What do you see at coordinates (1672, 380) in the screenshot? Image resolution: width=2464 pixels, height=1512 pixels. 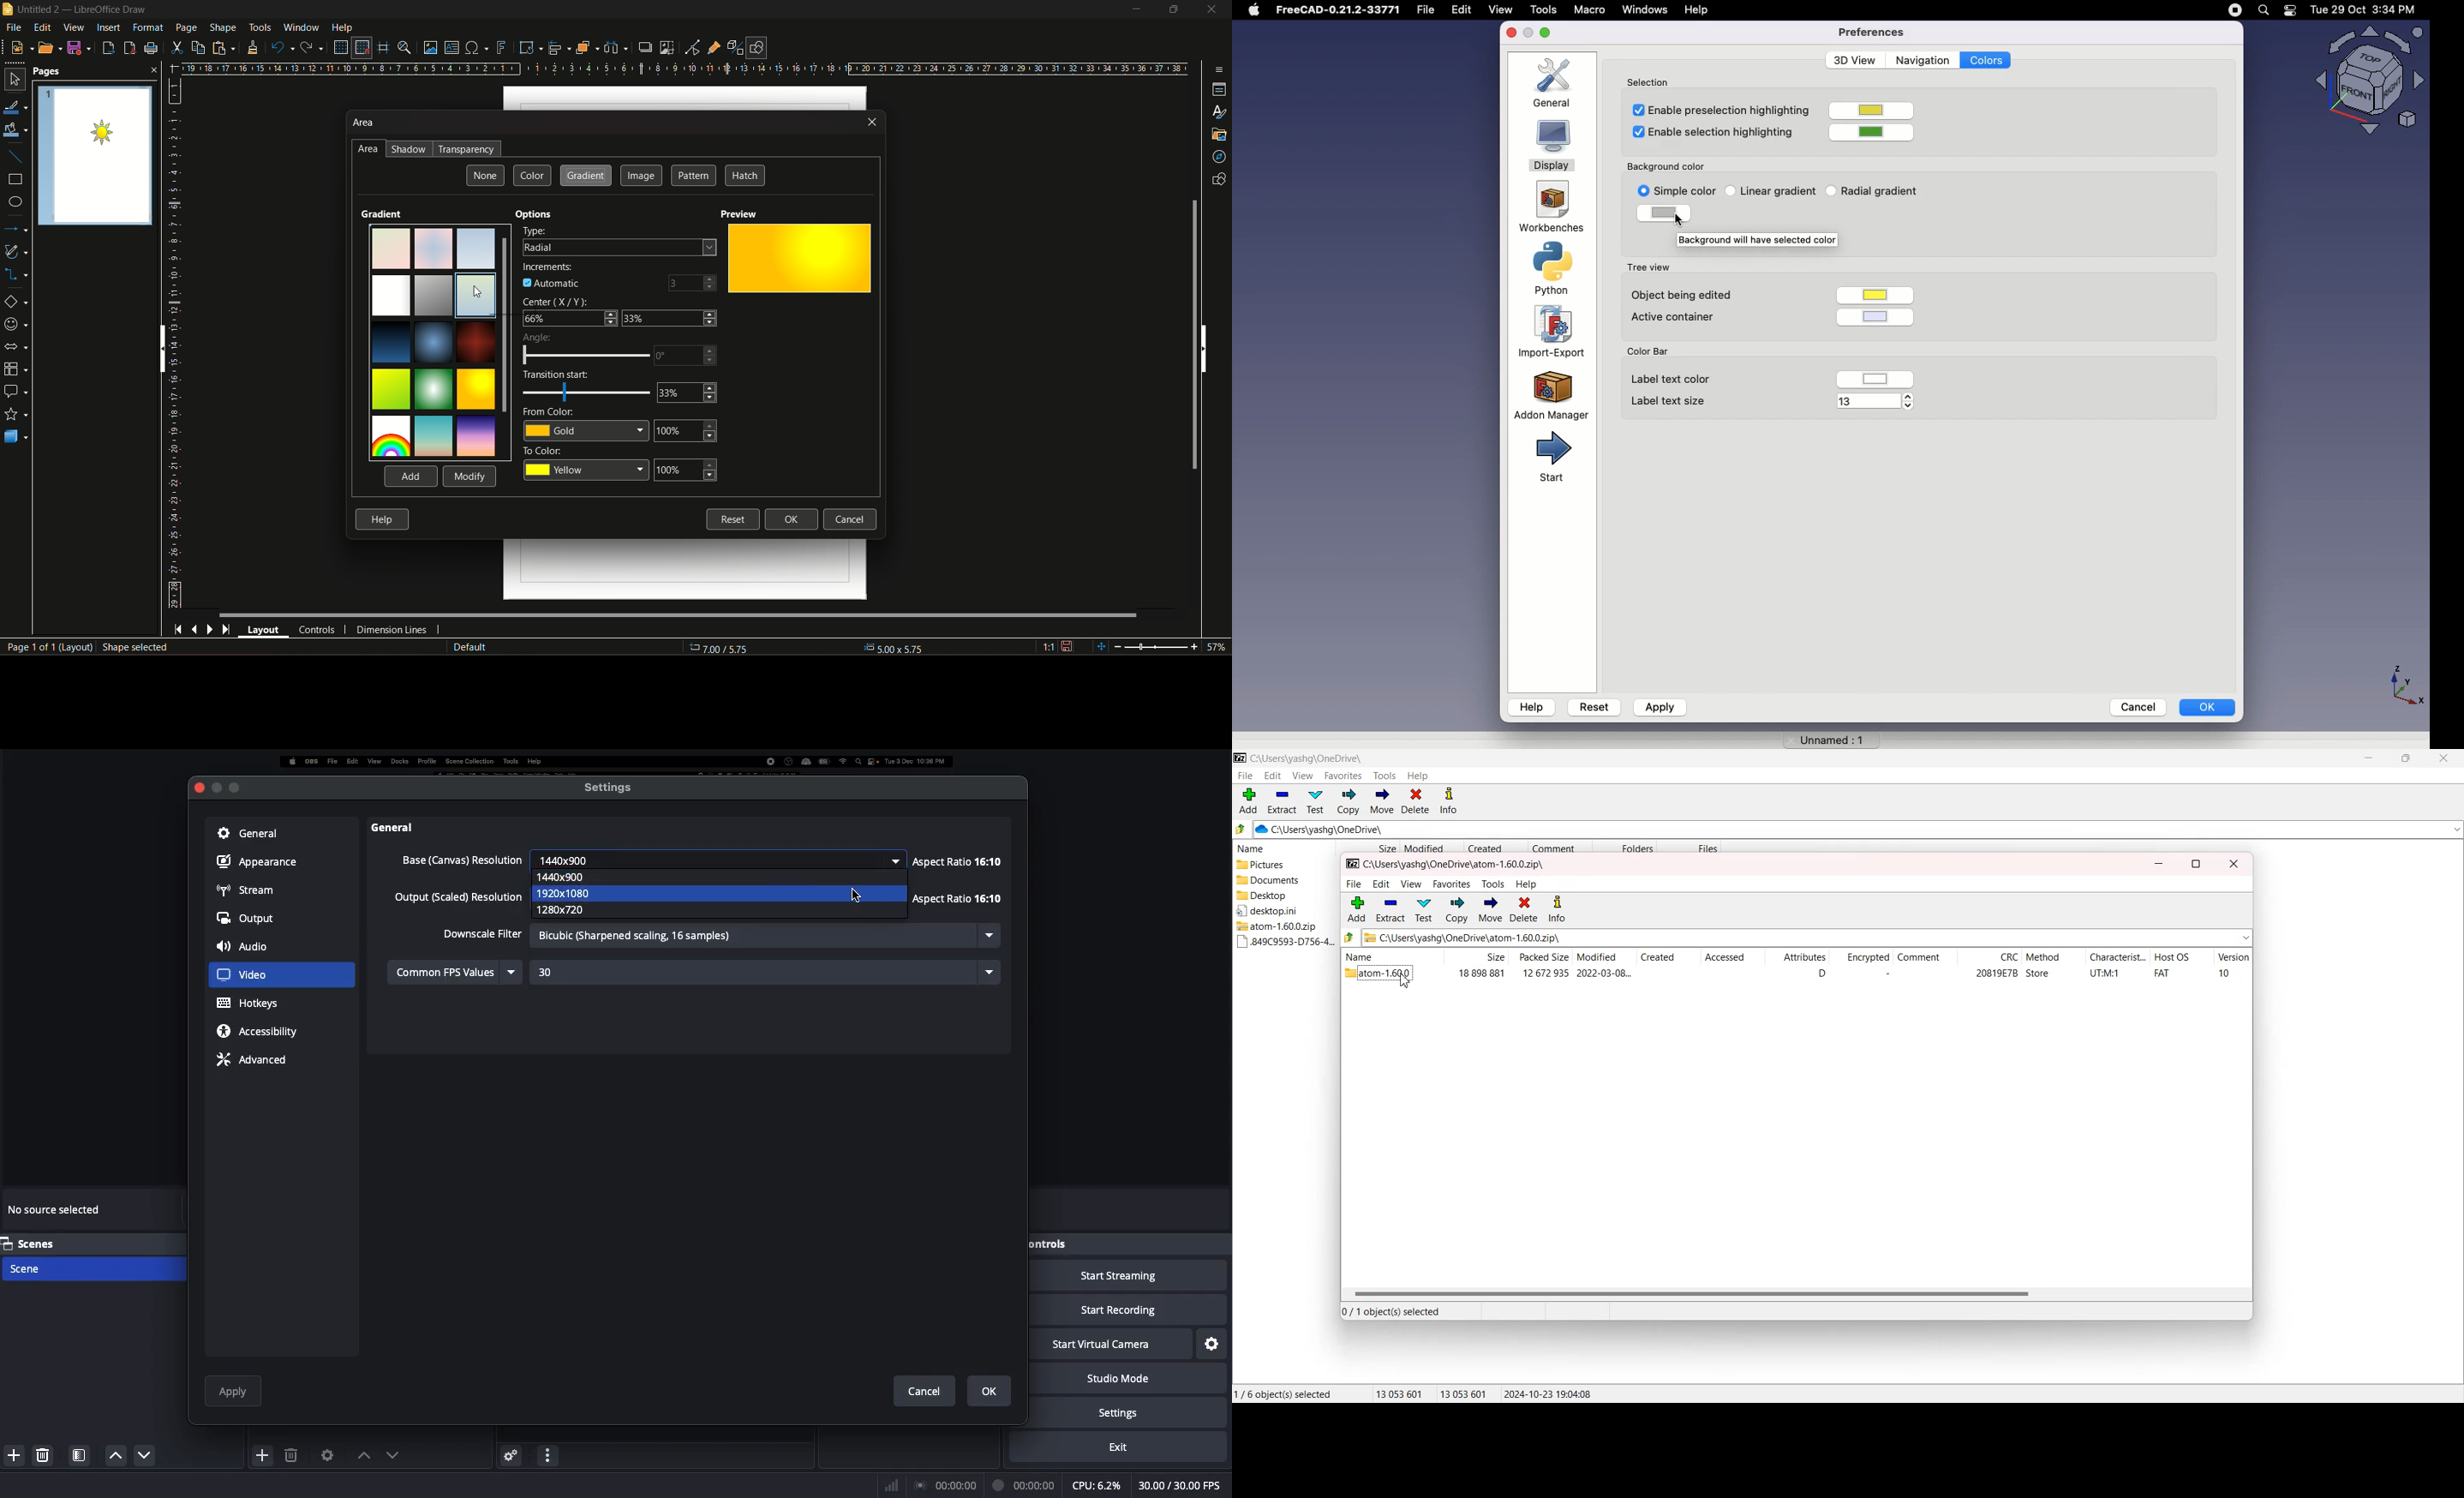 I see `Label text color` at bounding box center [1672, 380].